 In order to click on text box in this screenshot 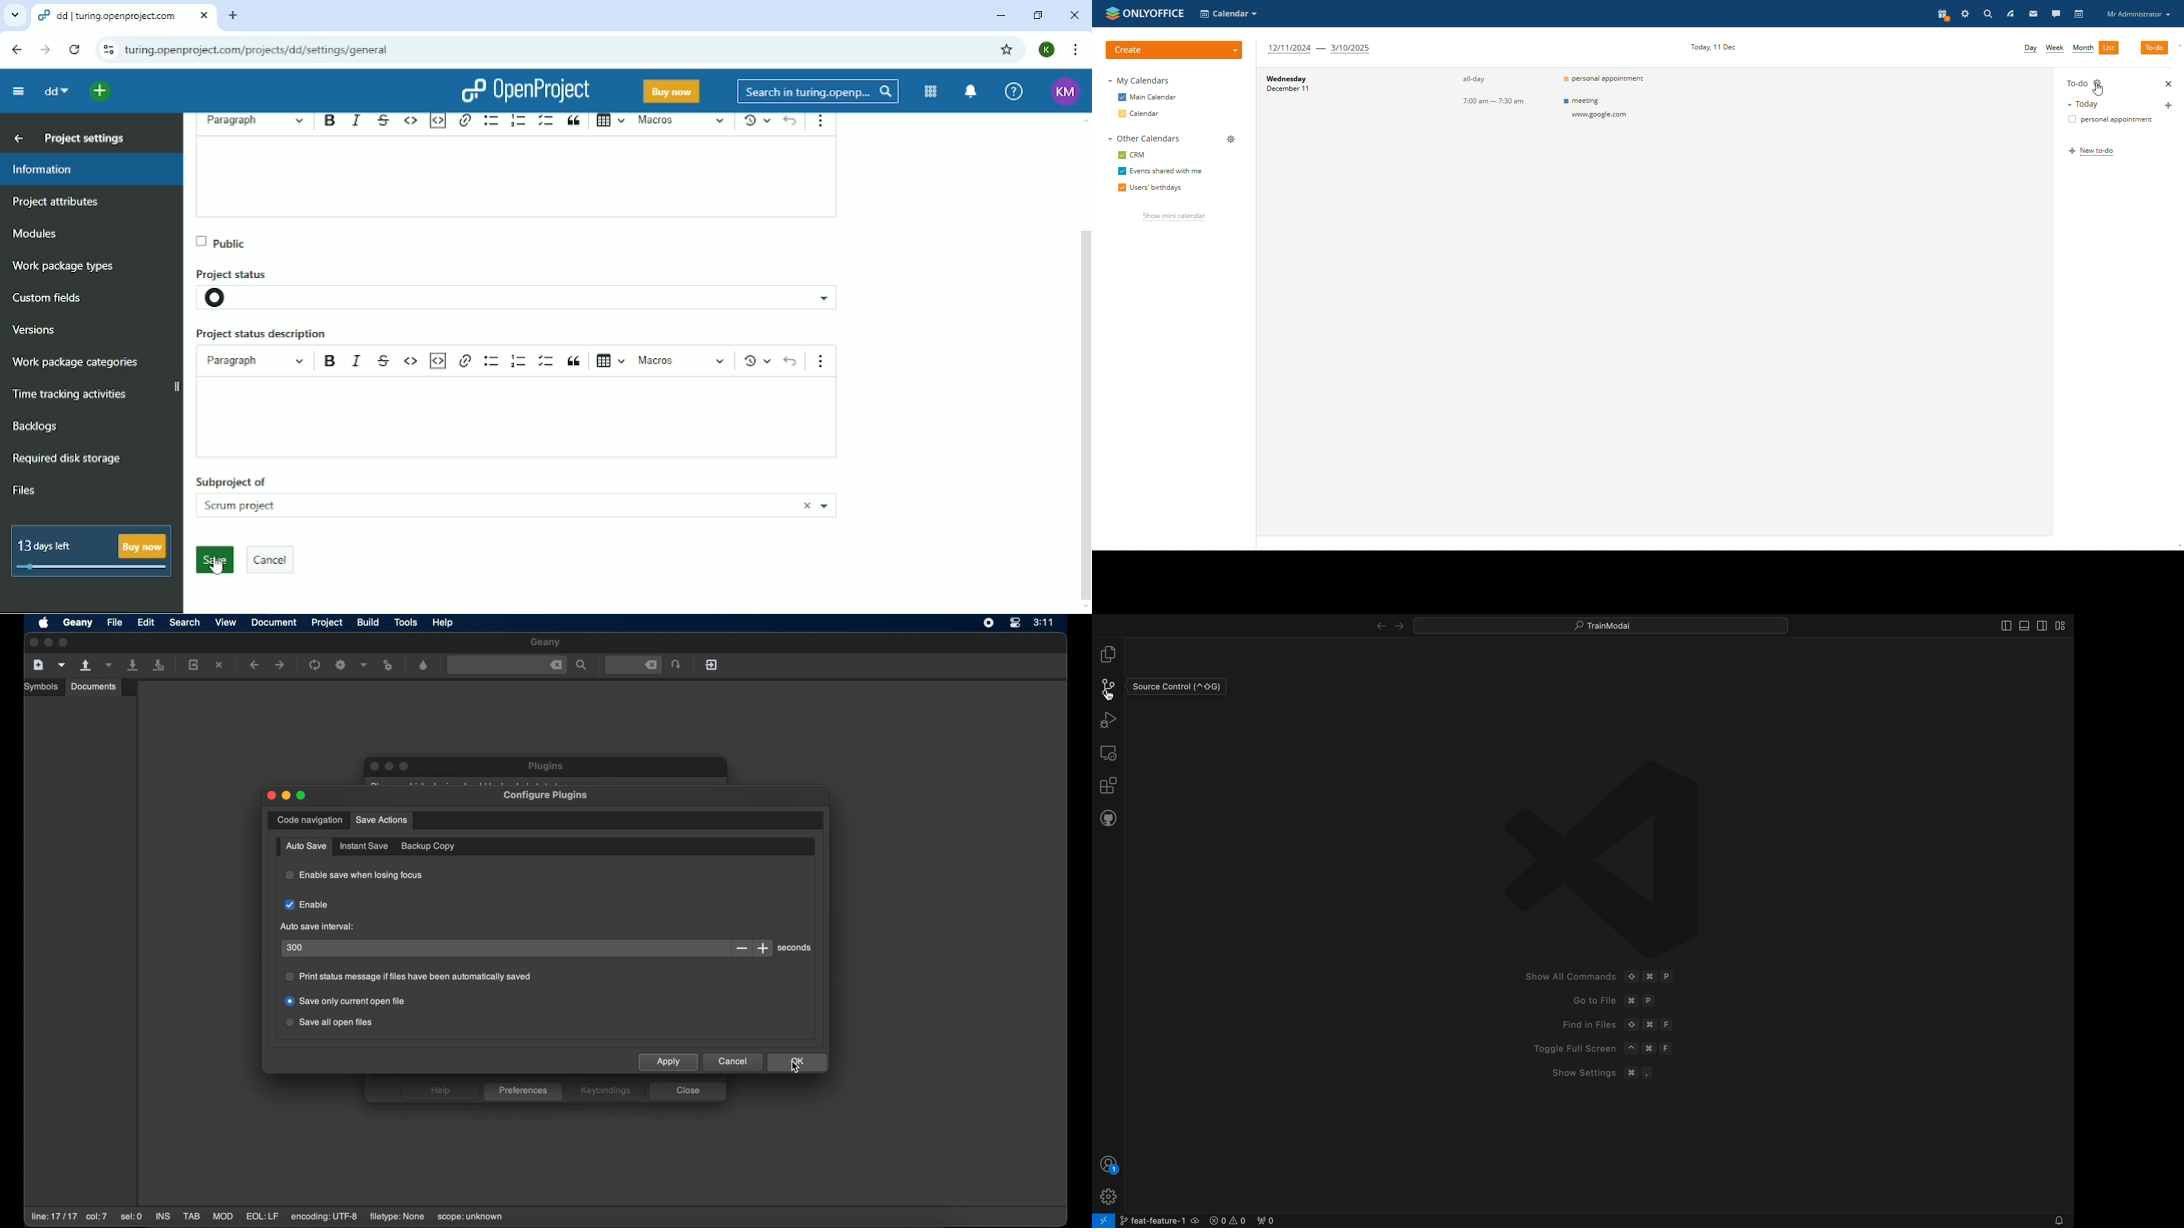, I will do `click(523, 176)`.